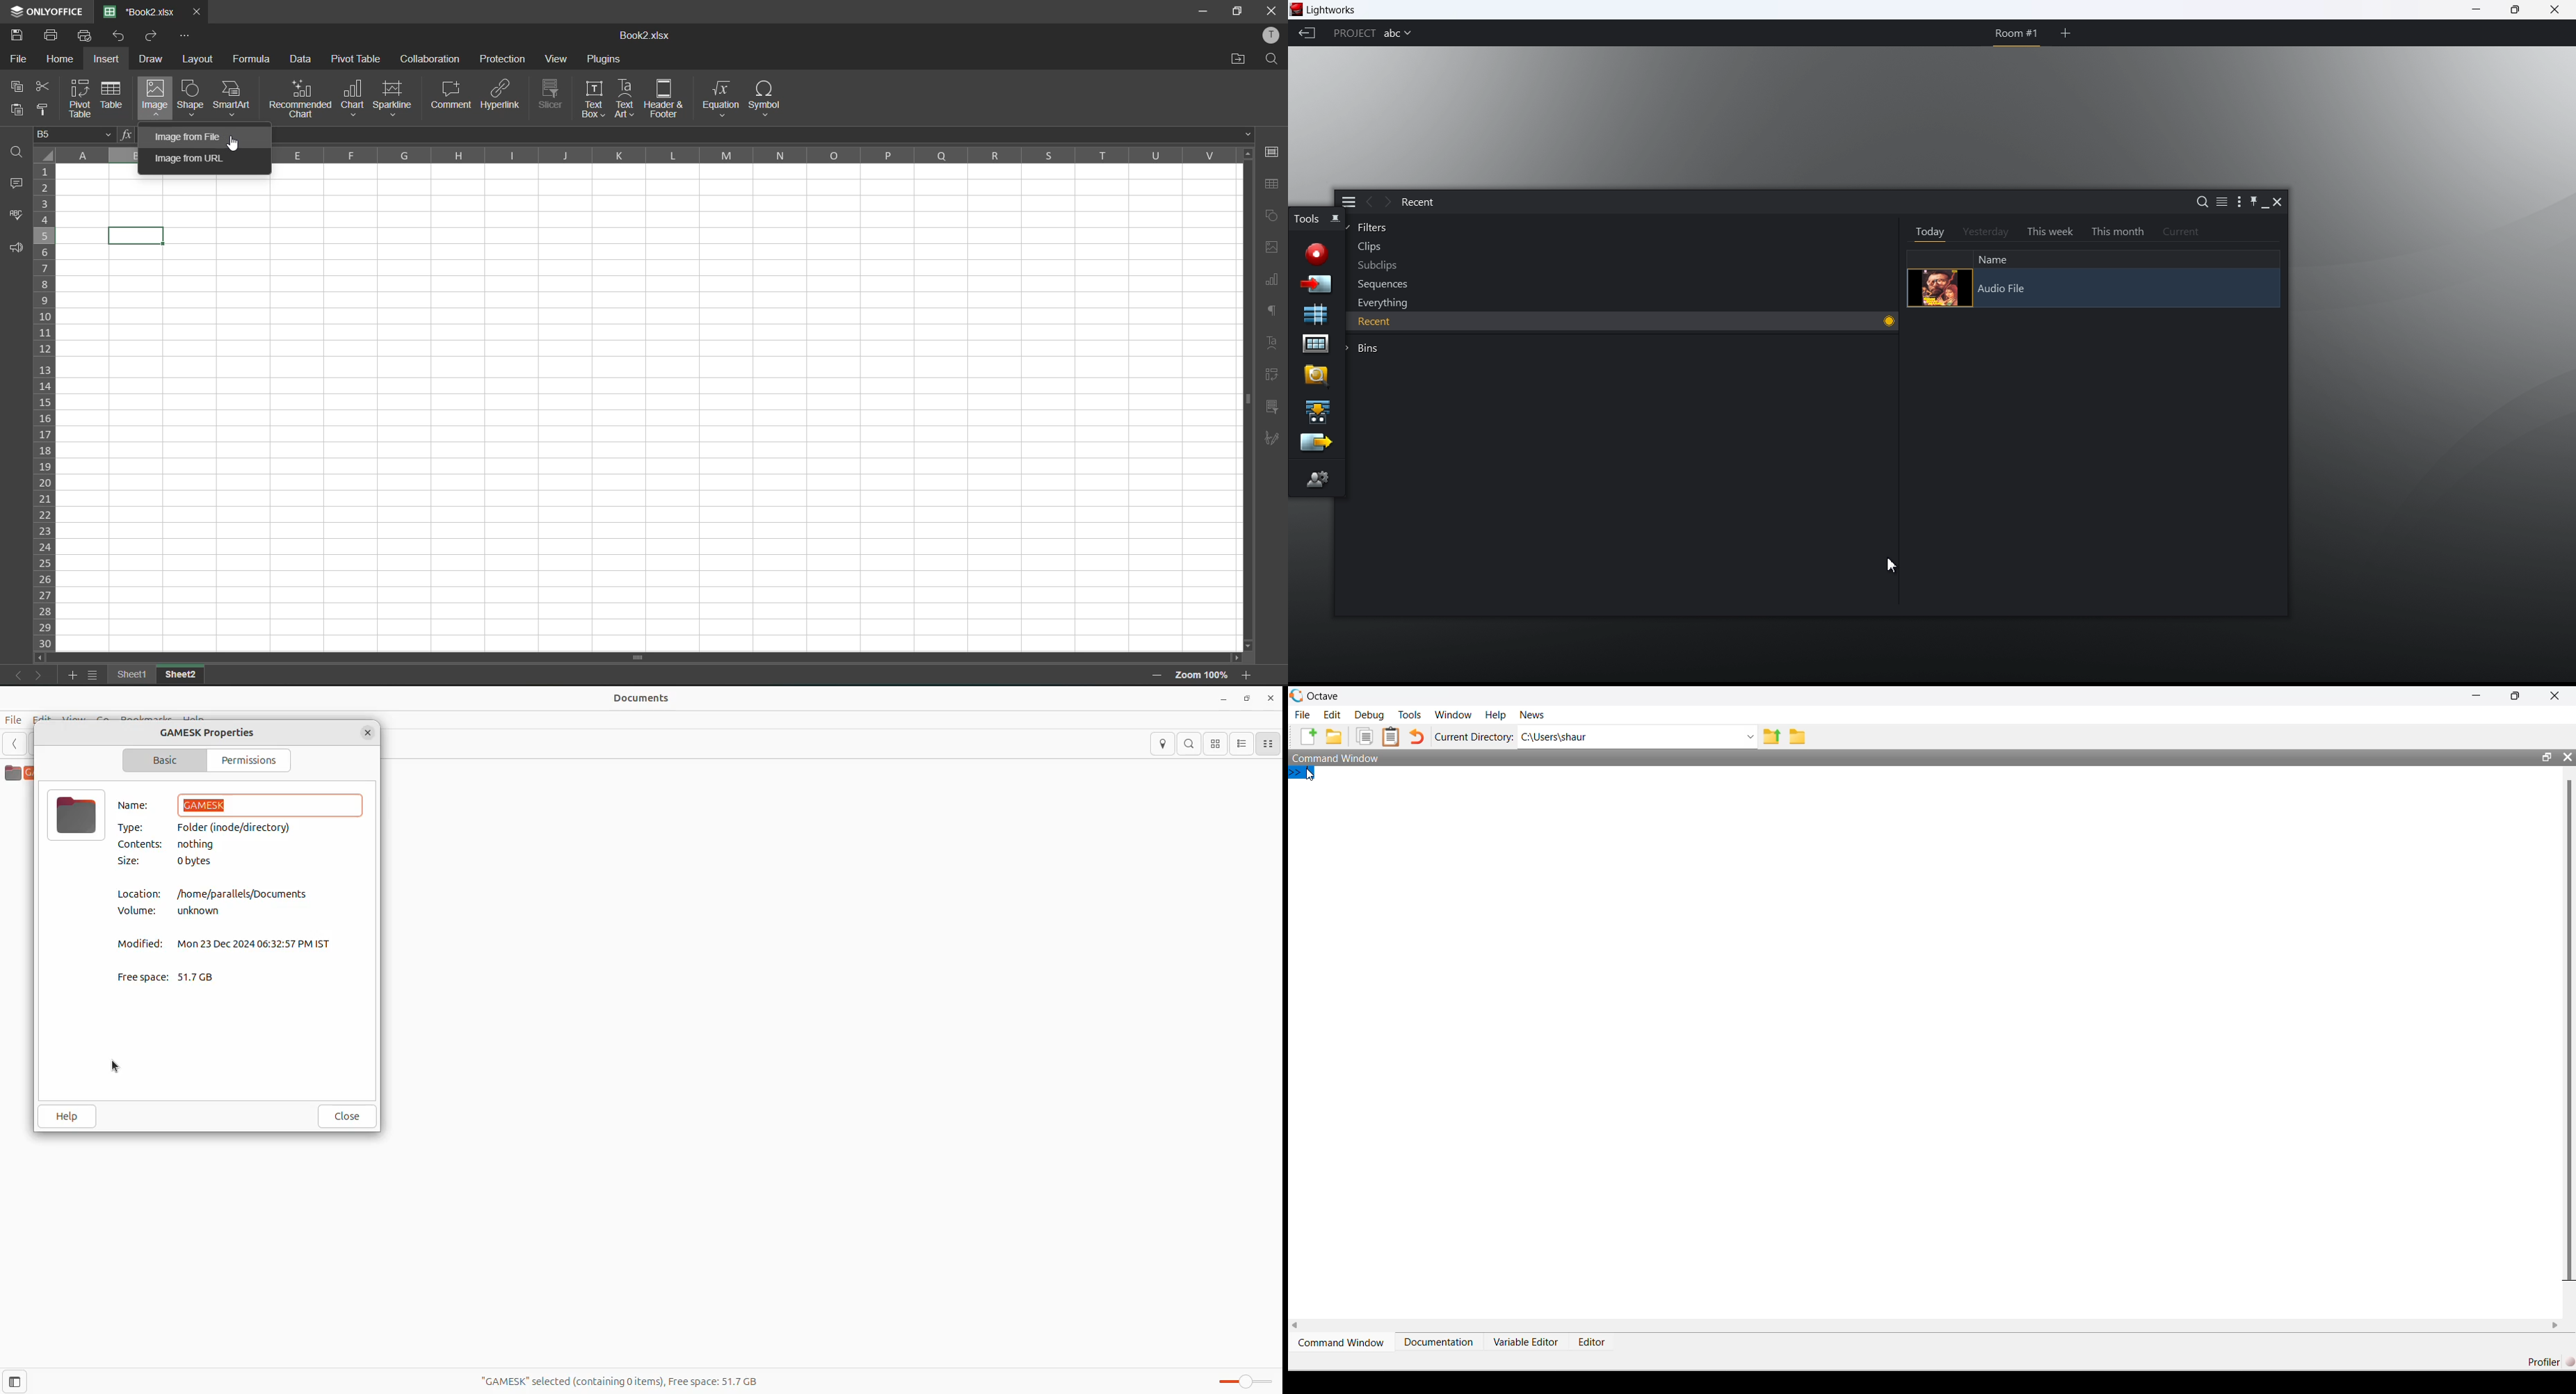 The width and height of the screenshot is (2576, 1400). What do you see at coordinates (1348, 201) in the screenshot?
I see `show hide` at bounding box center [1348, 201].